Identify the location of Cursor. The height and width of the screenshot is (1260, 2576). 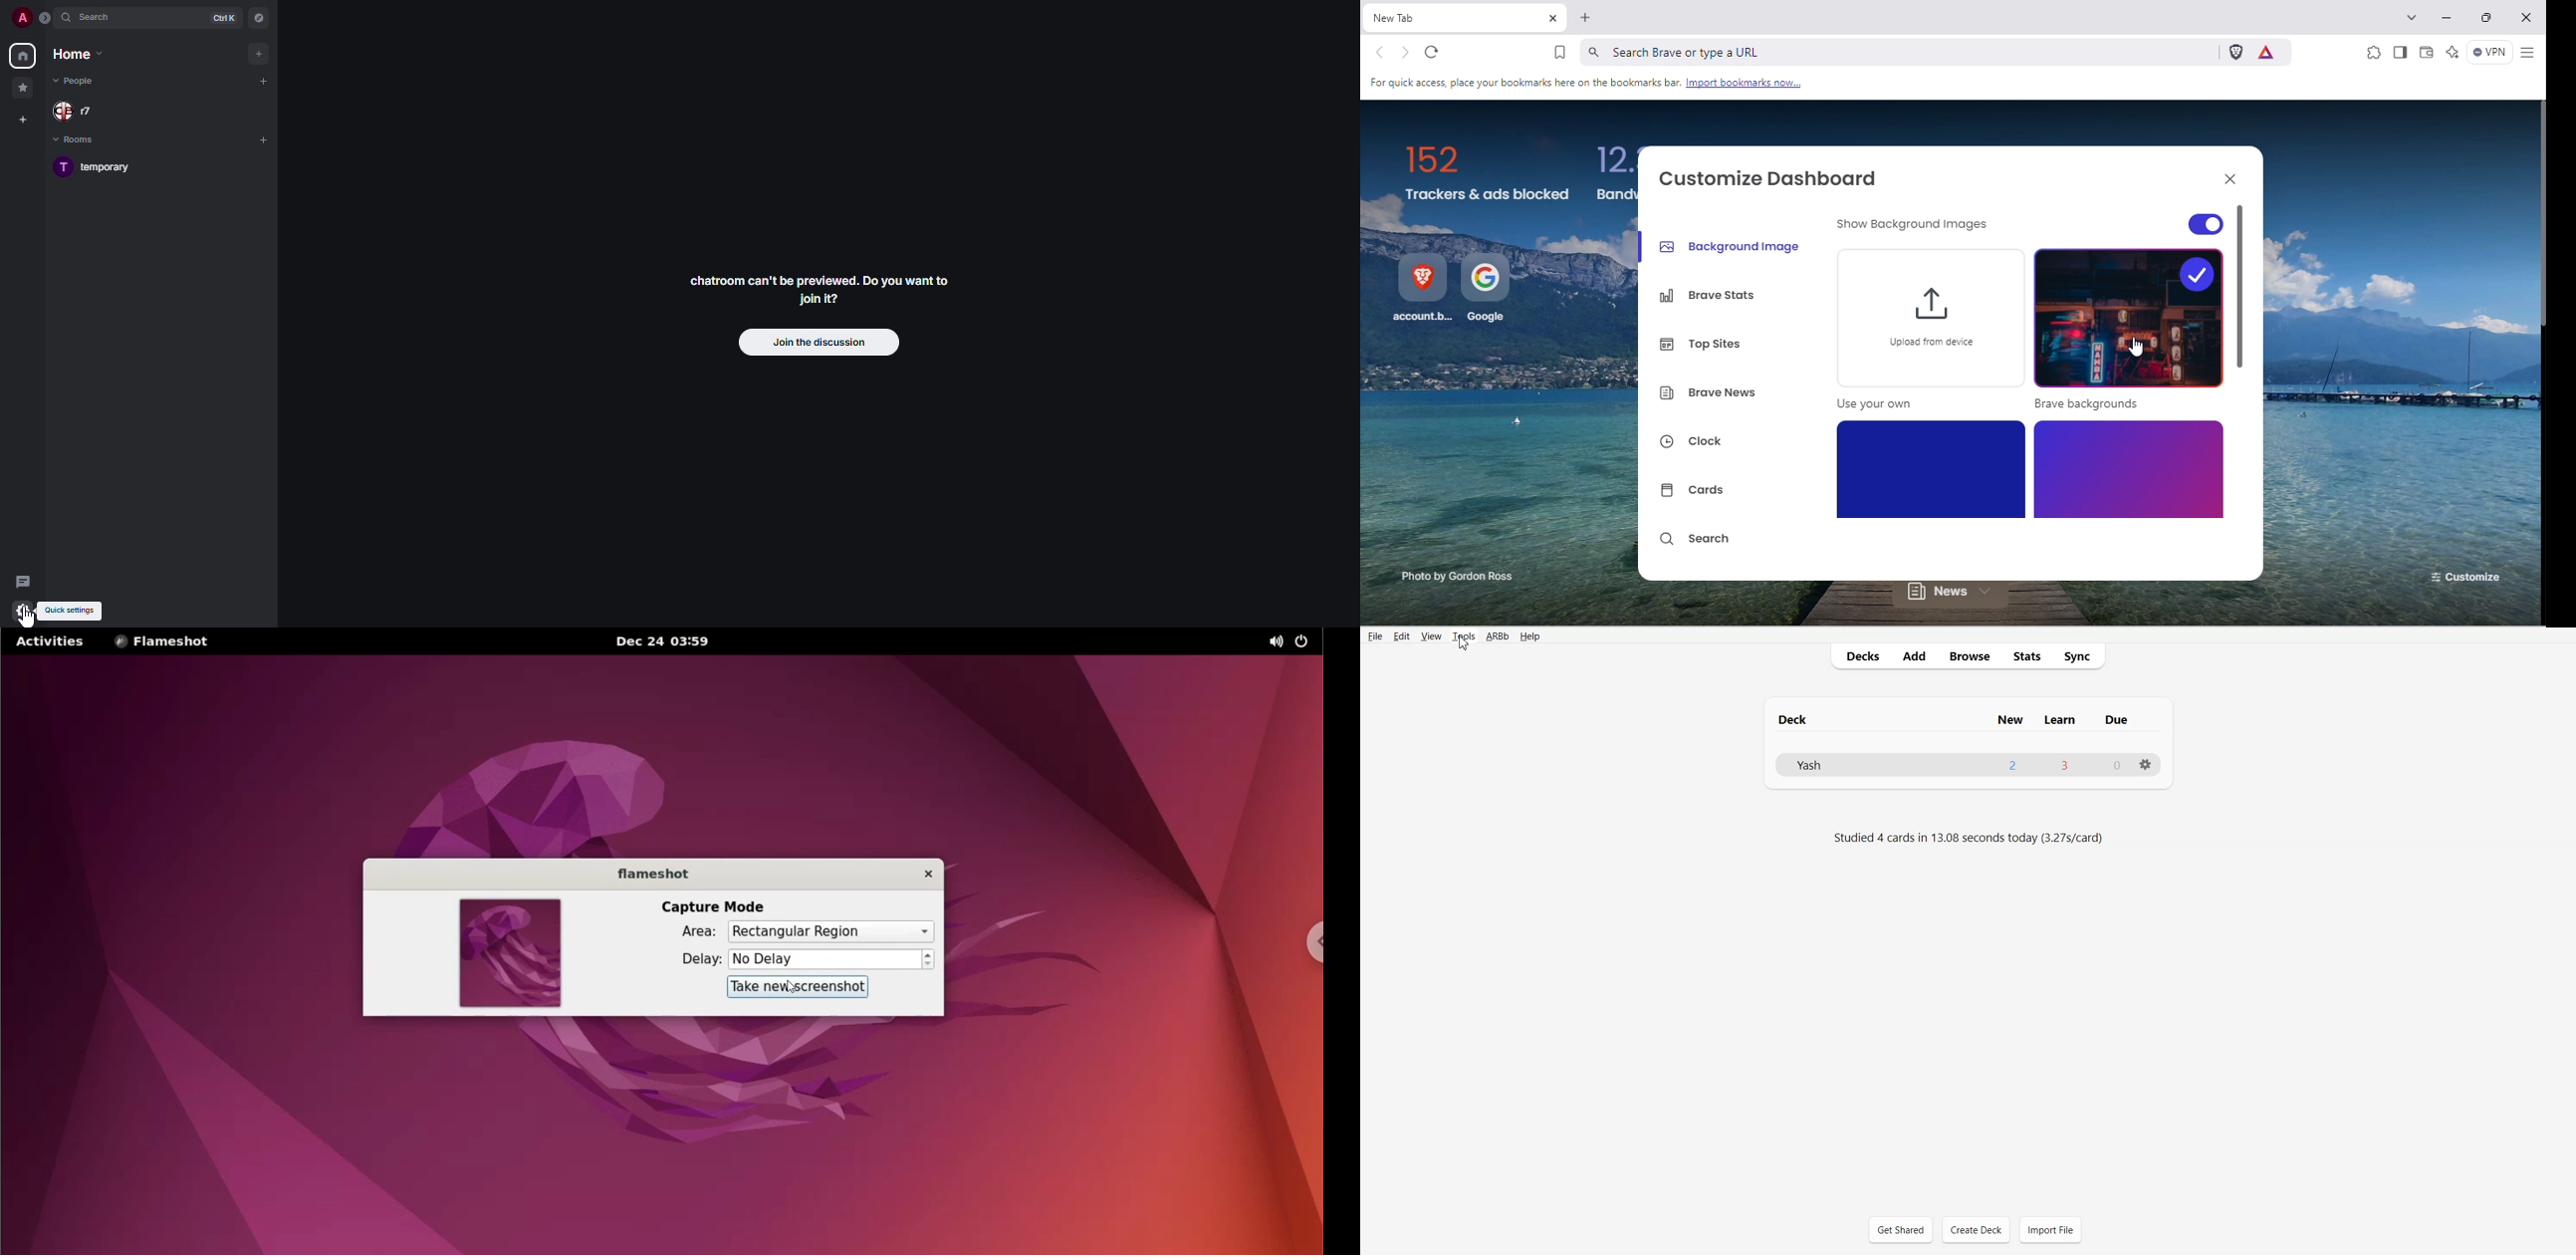
(1463, 642).